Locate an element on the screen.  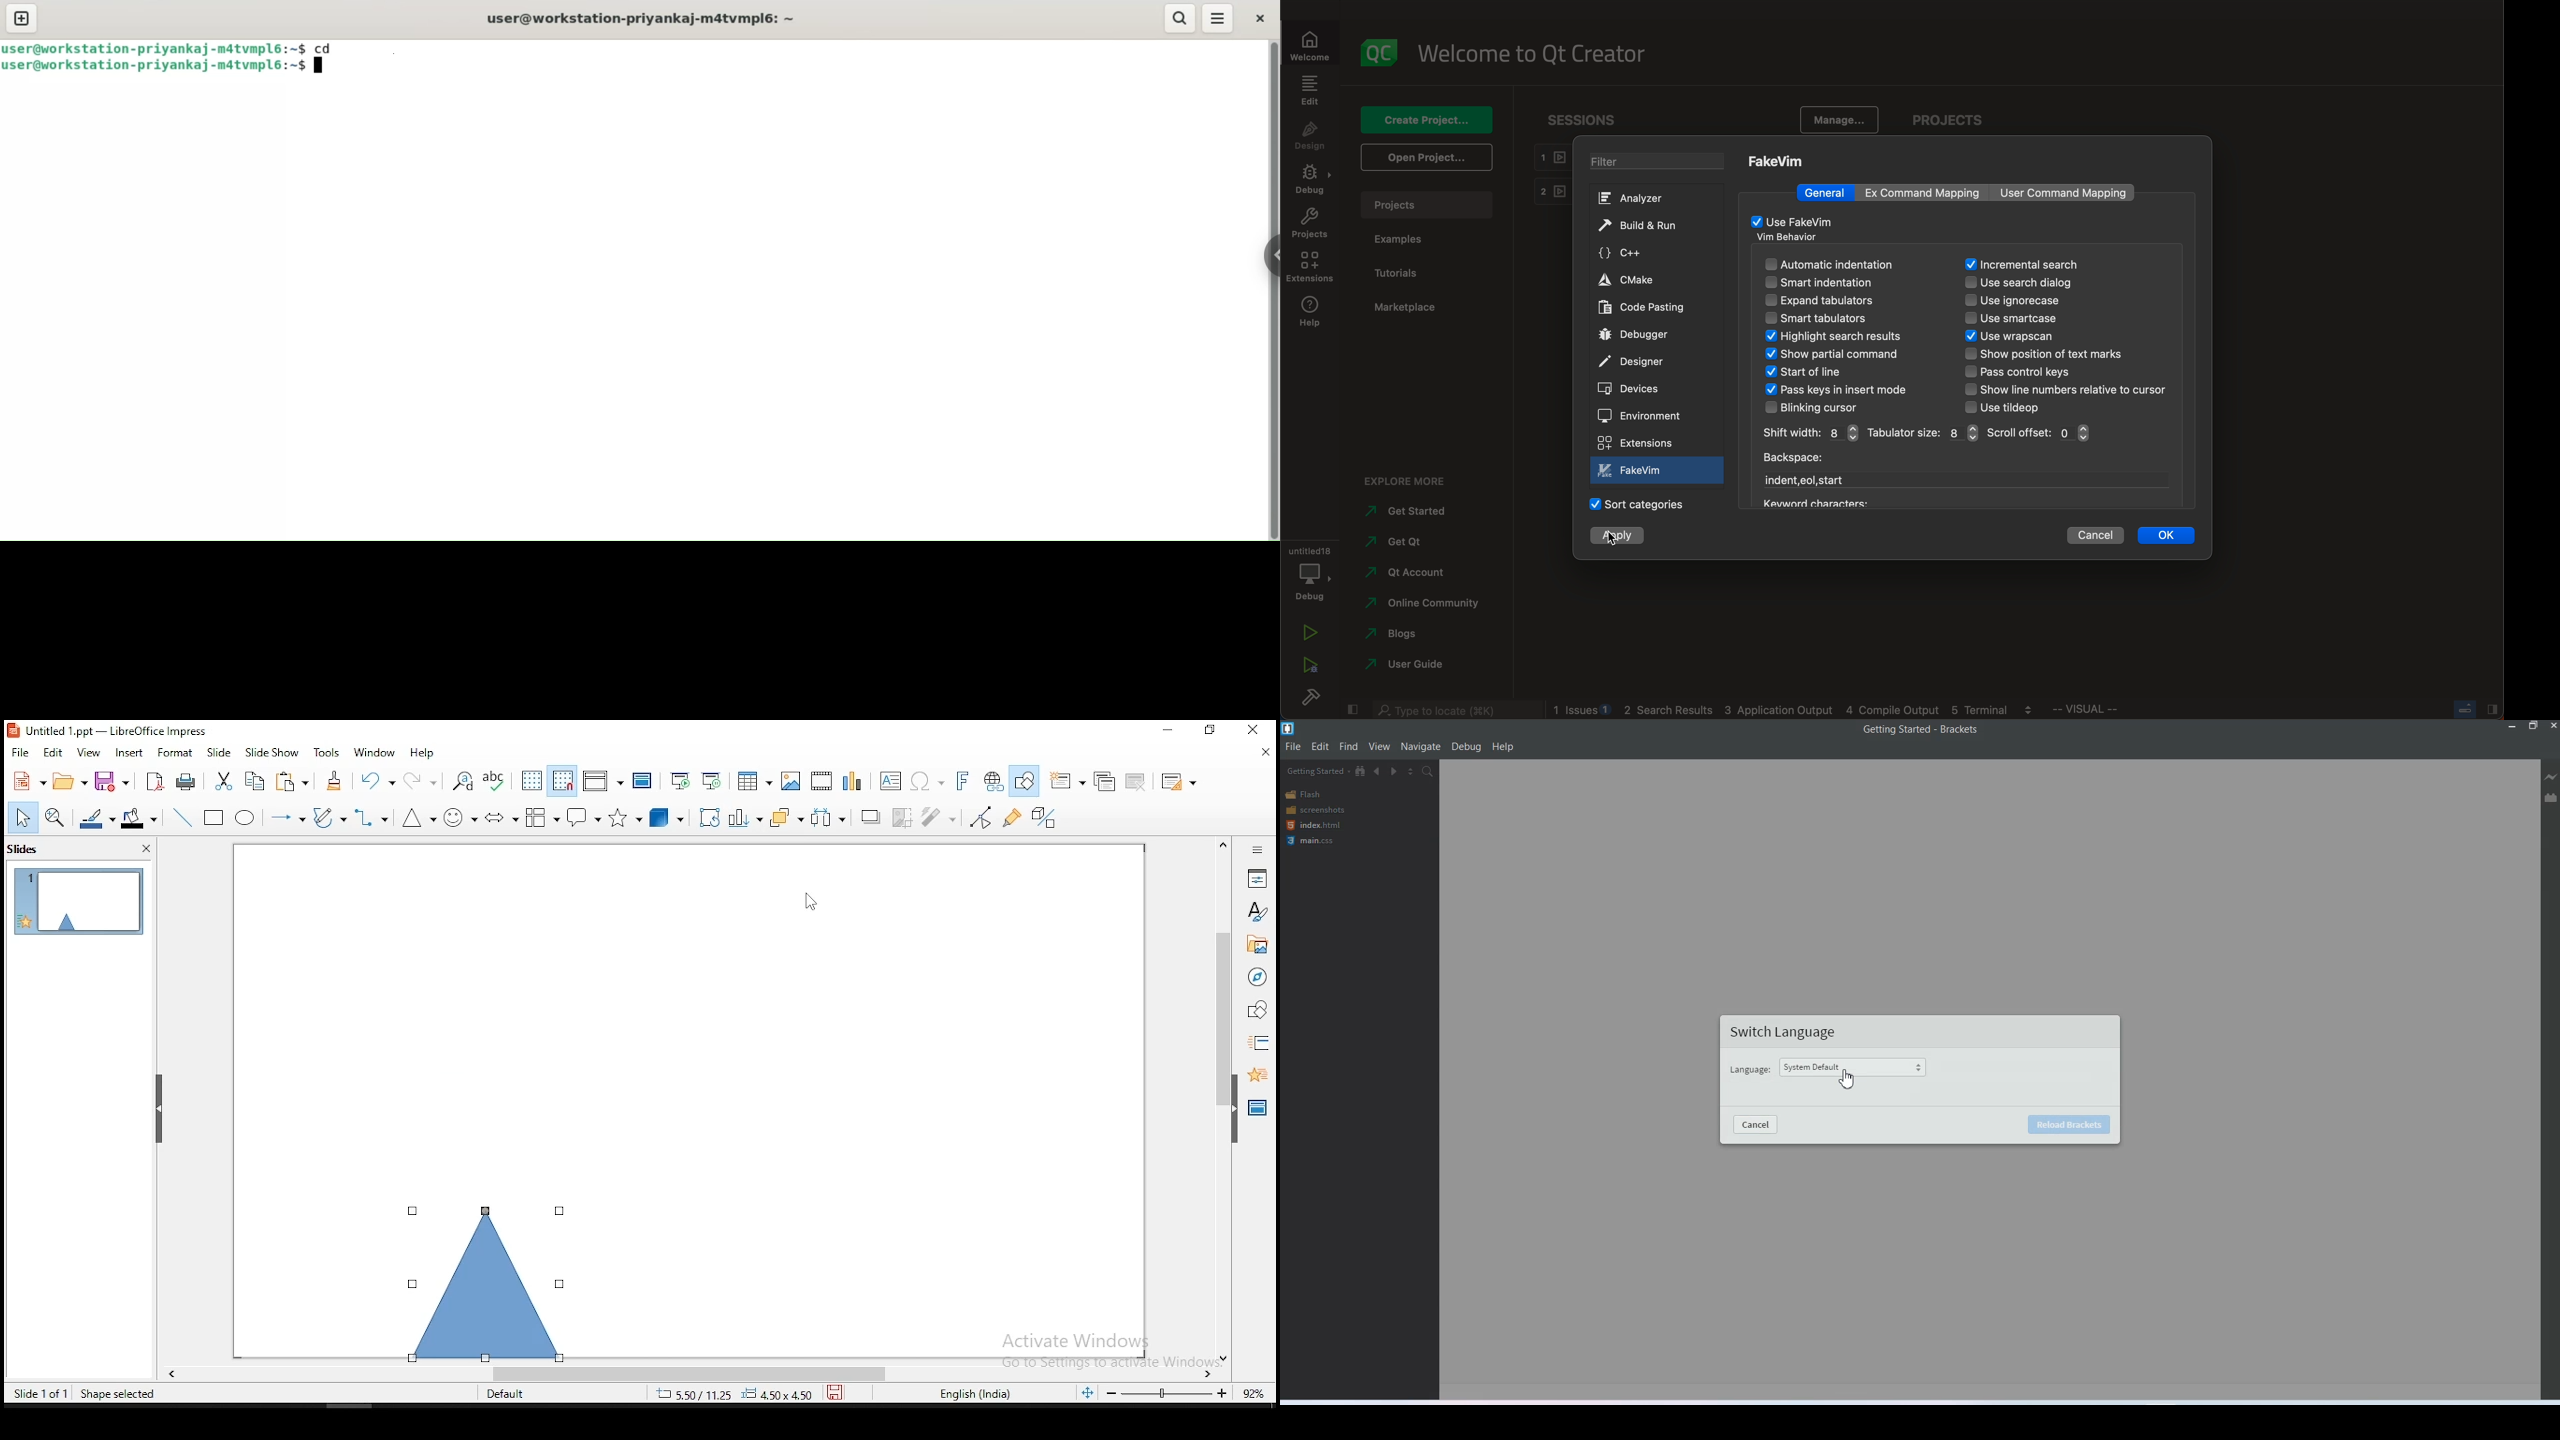
user@workstation-priyankaj-m4atvmpl6:~ is located at coordinates (646, 19).